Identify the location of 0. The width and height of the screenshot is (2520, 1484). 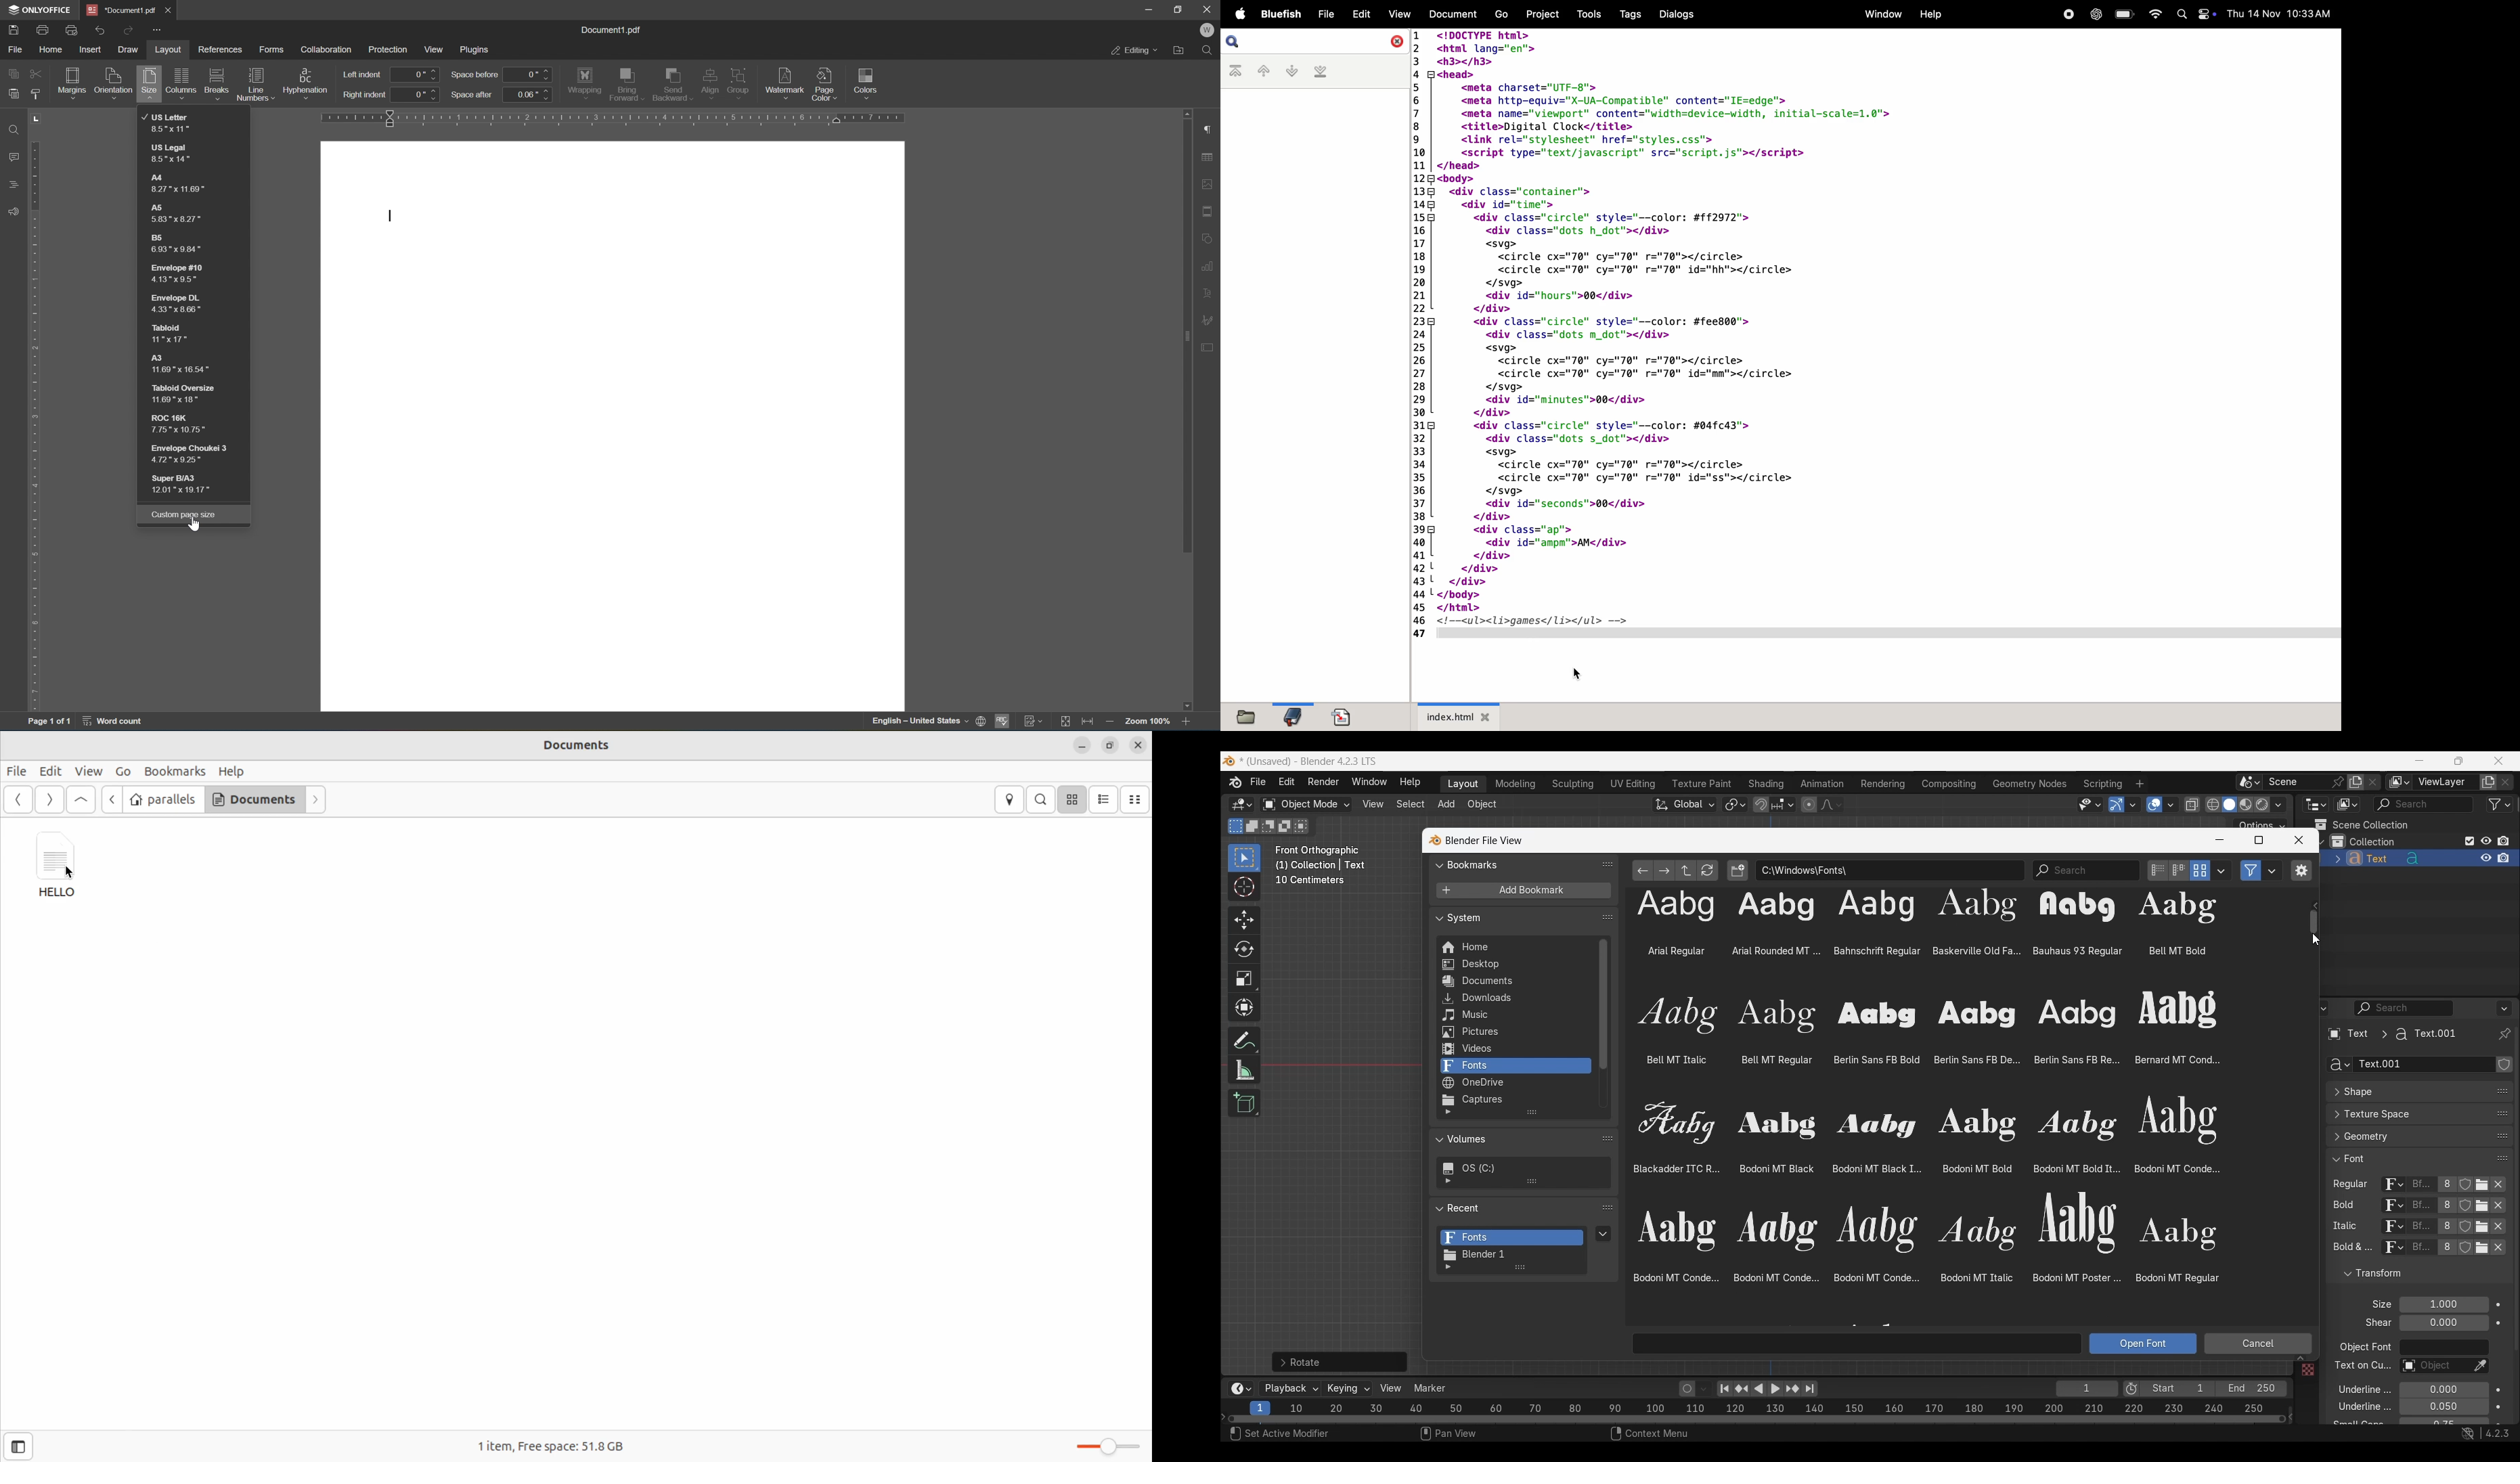
(416, 74).